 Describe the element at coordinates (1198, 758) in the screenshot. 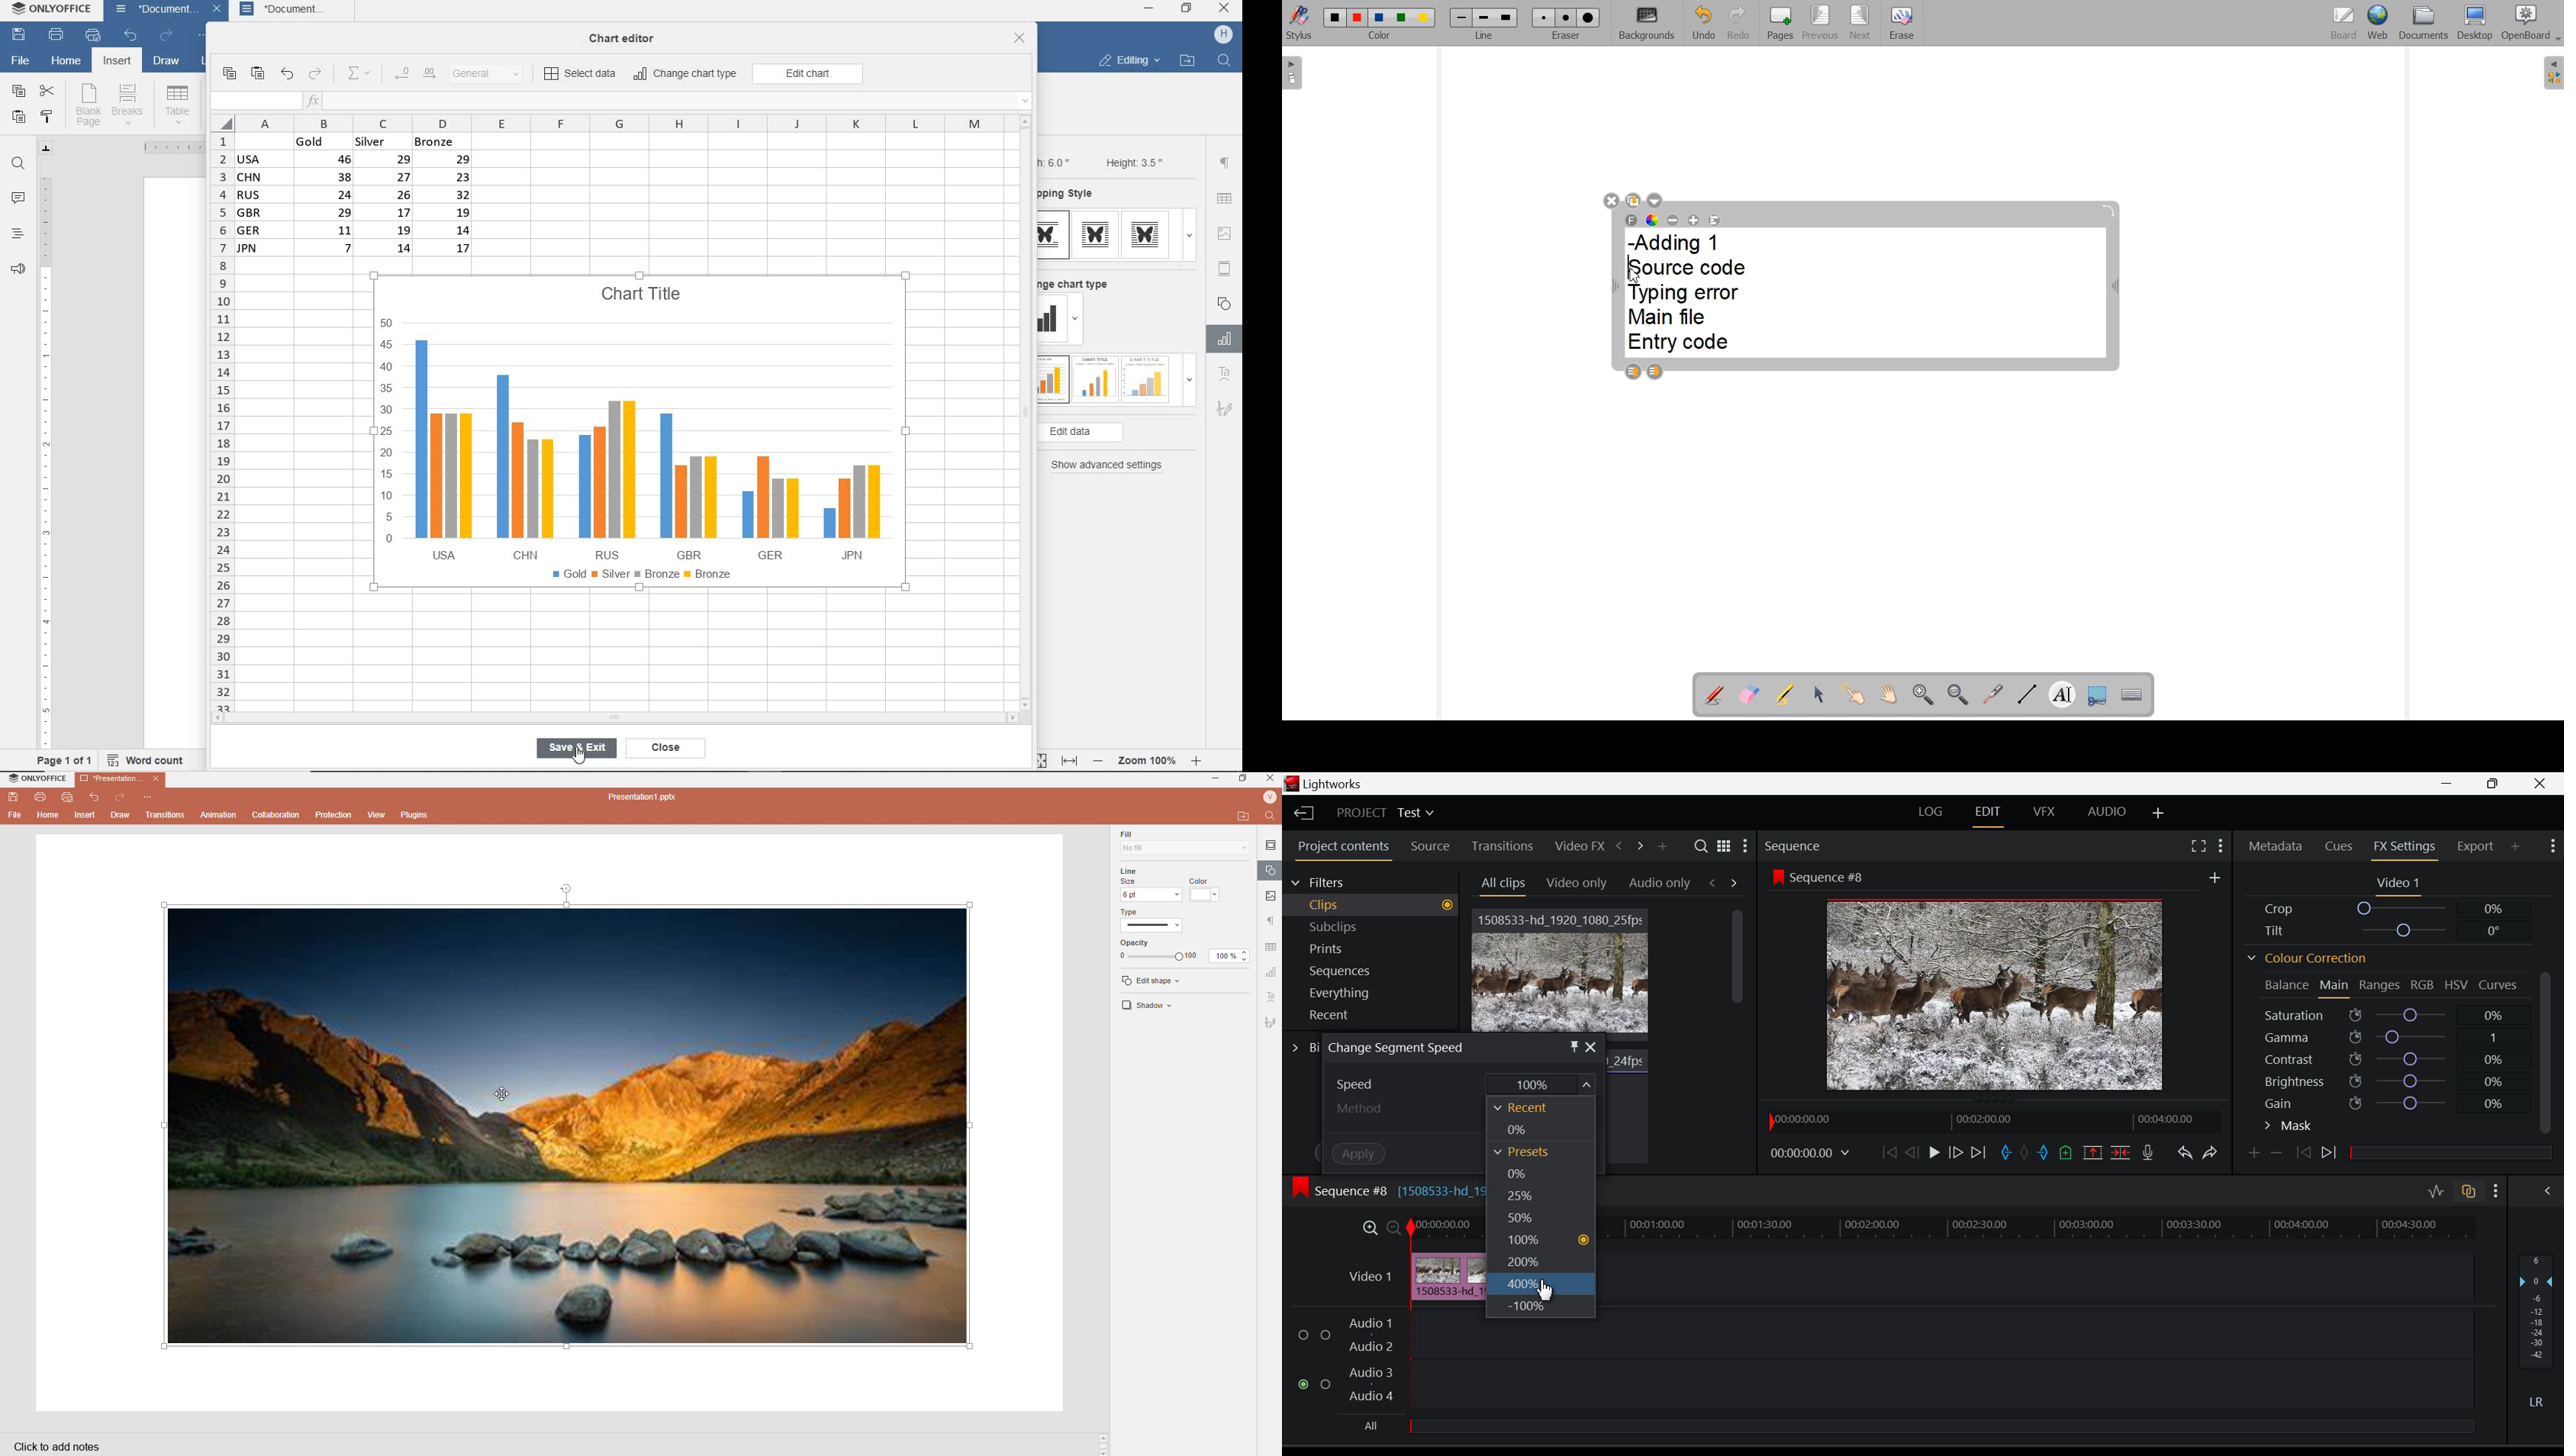

I see `zoom in` at that location.